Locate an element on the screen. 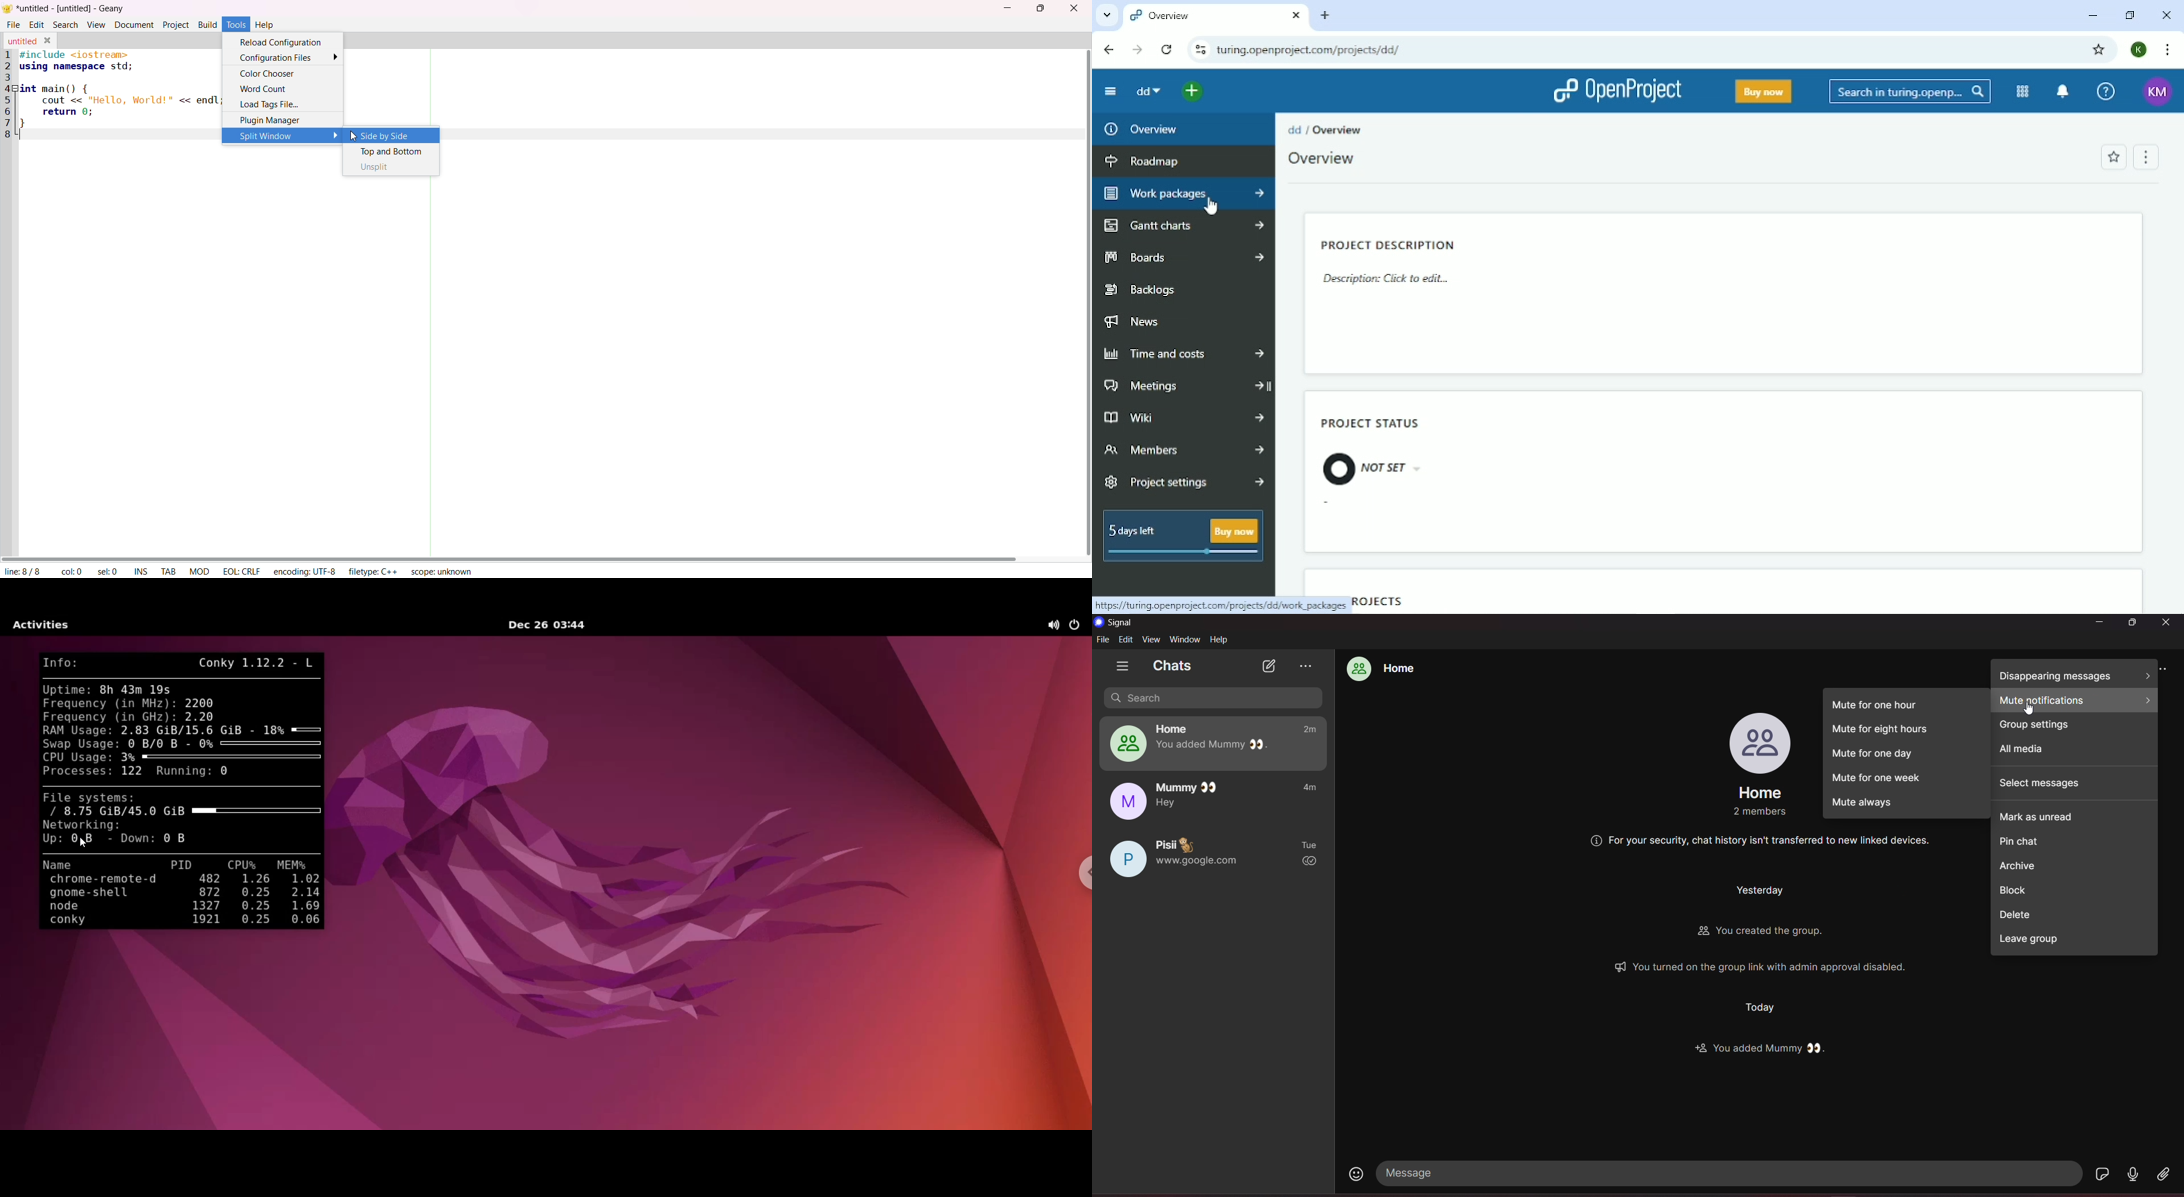 The image size is (2184, 1204). pisii chat is located at coordinates (1214, 856).